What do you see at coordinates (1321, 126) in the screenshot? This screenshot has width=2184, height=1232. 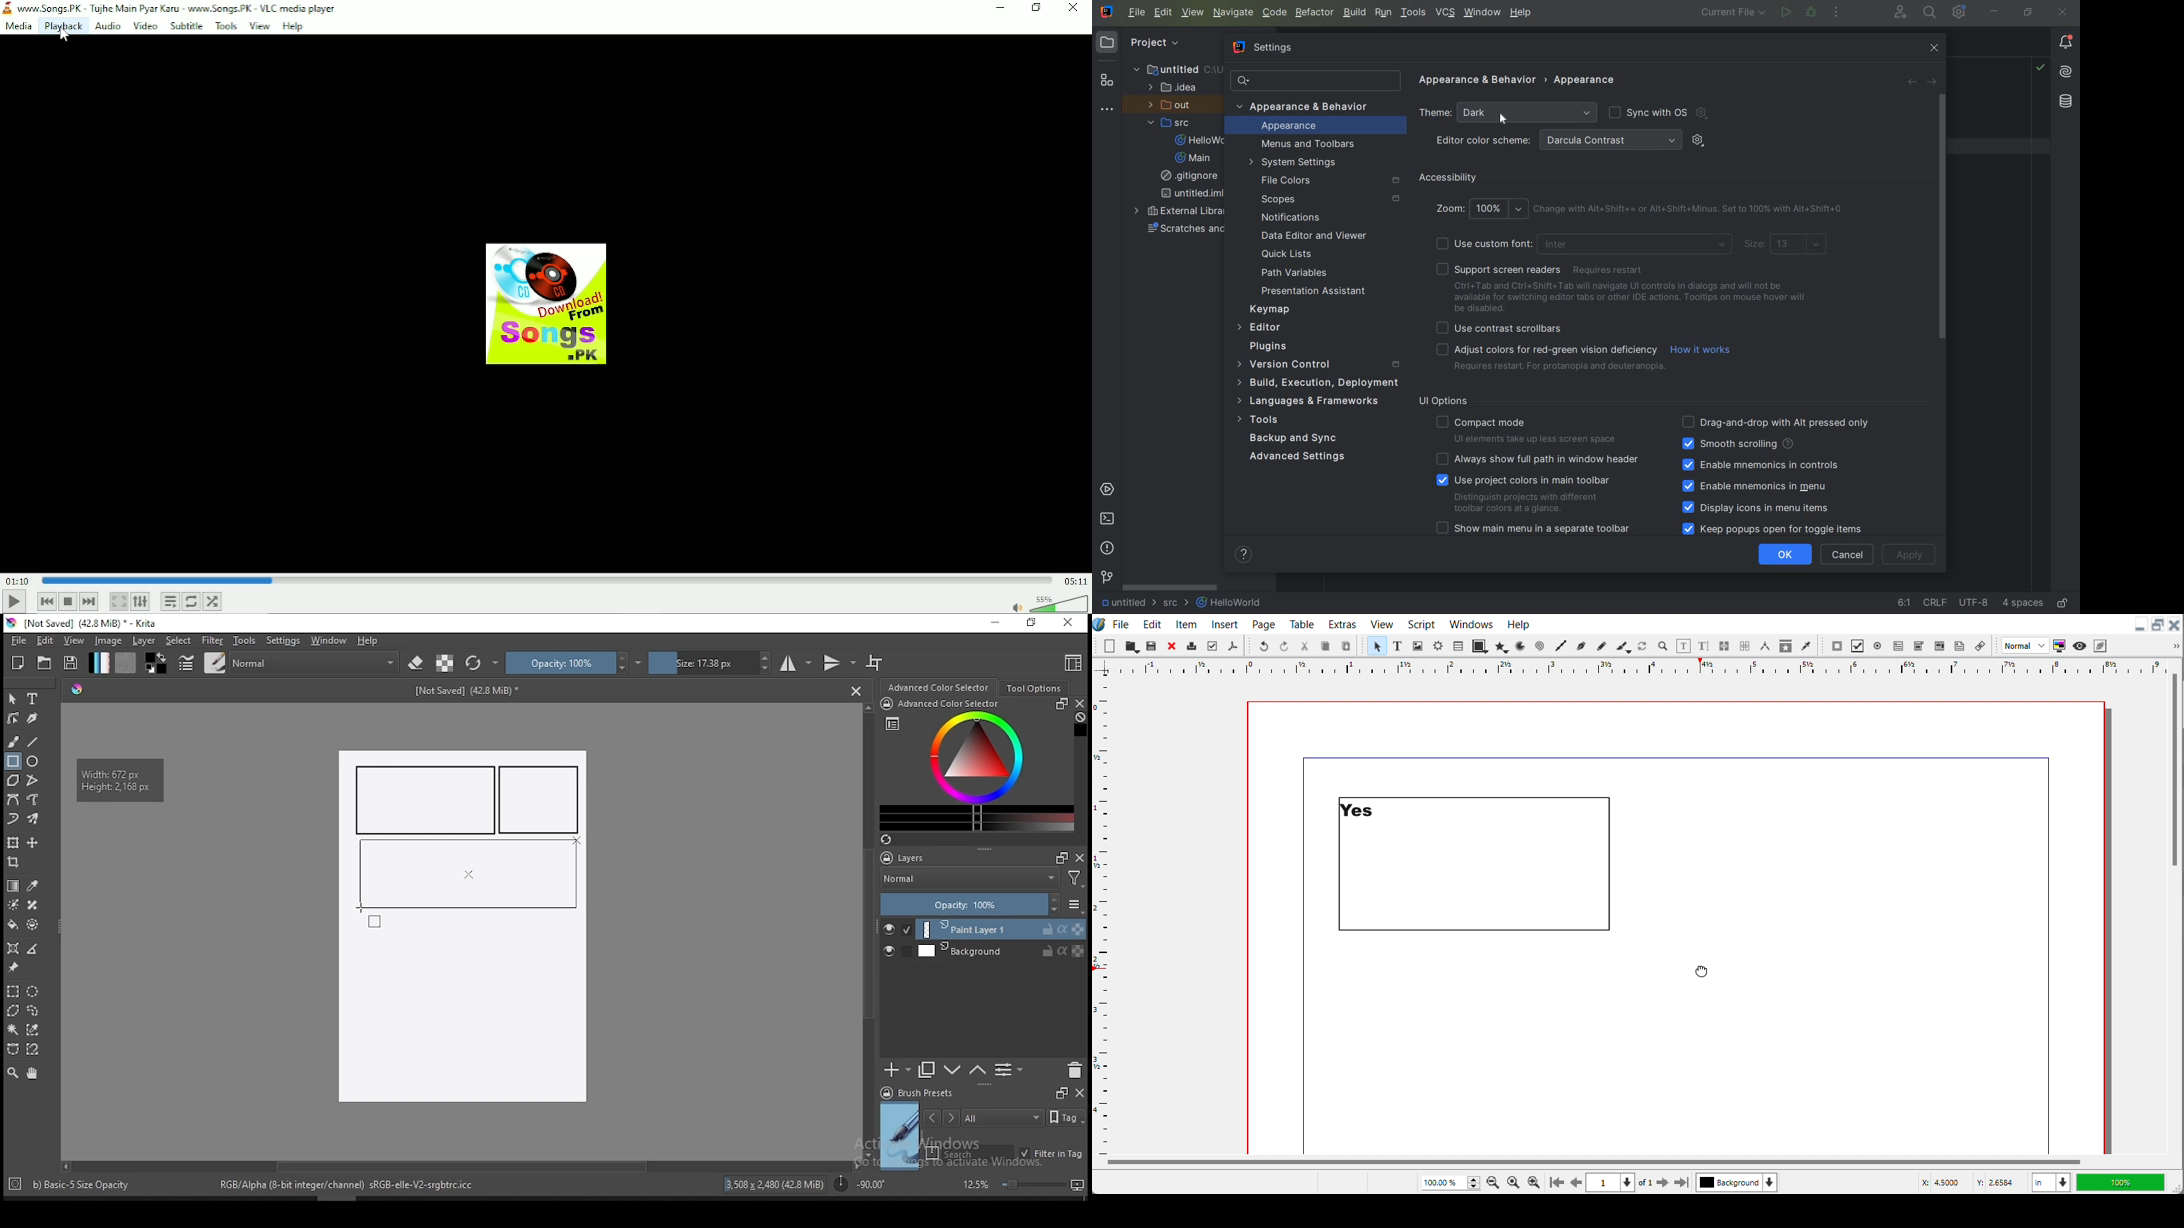 I see `APPEARANCE(selected)` at bounding box center [1321, 126].